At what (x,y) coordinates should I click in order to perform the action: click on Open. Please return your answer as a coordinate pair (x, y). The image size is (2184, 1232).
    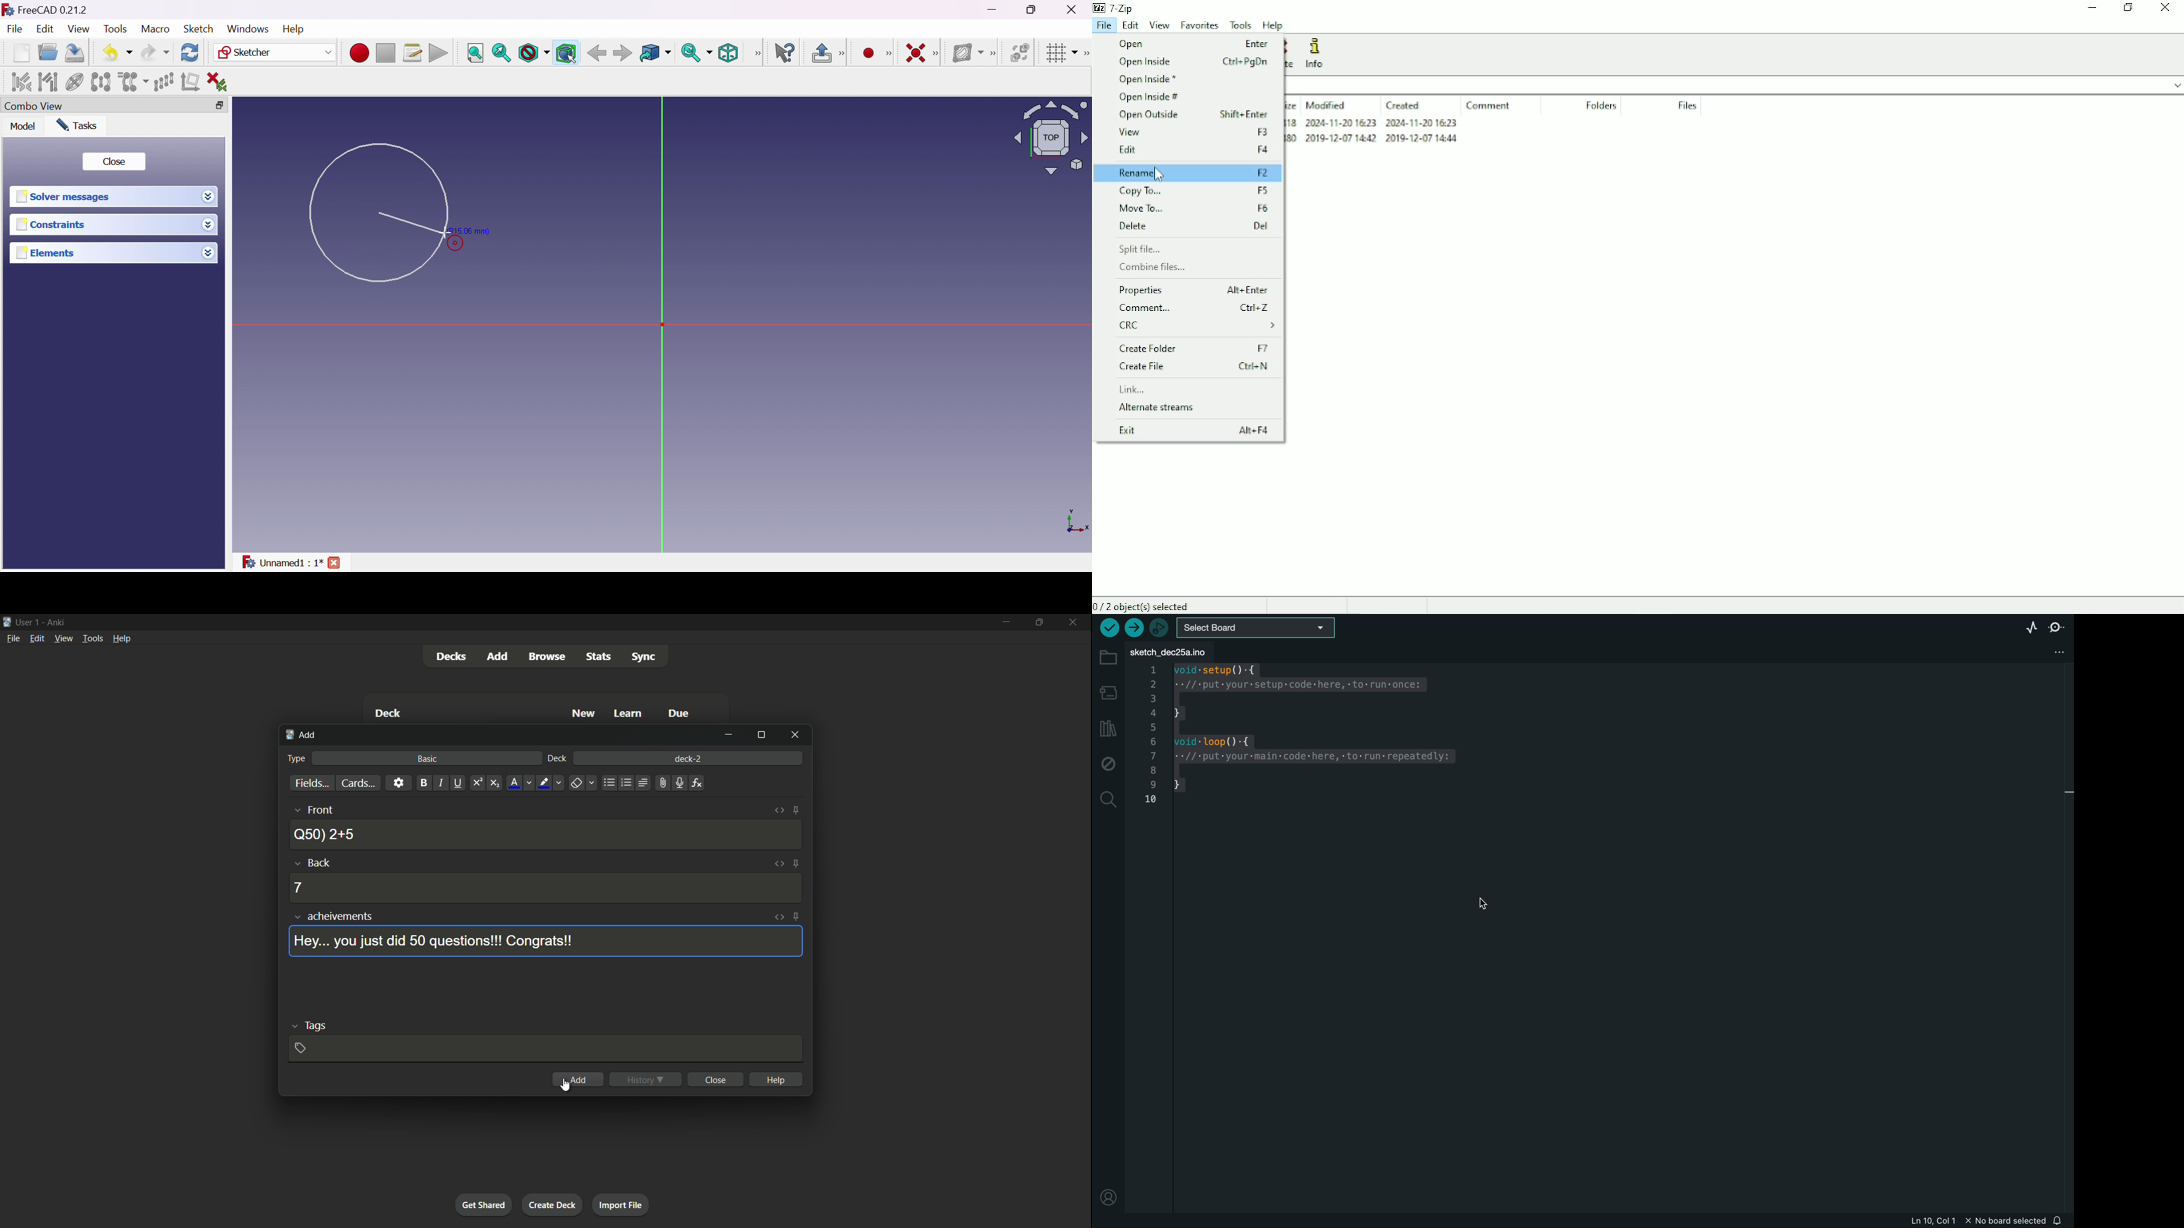
    Looking at the image, I should click on (1194, 44).